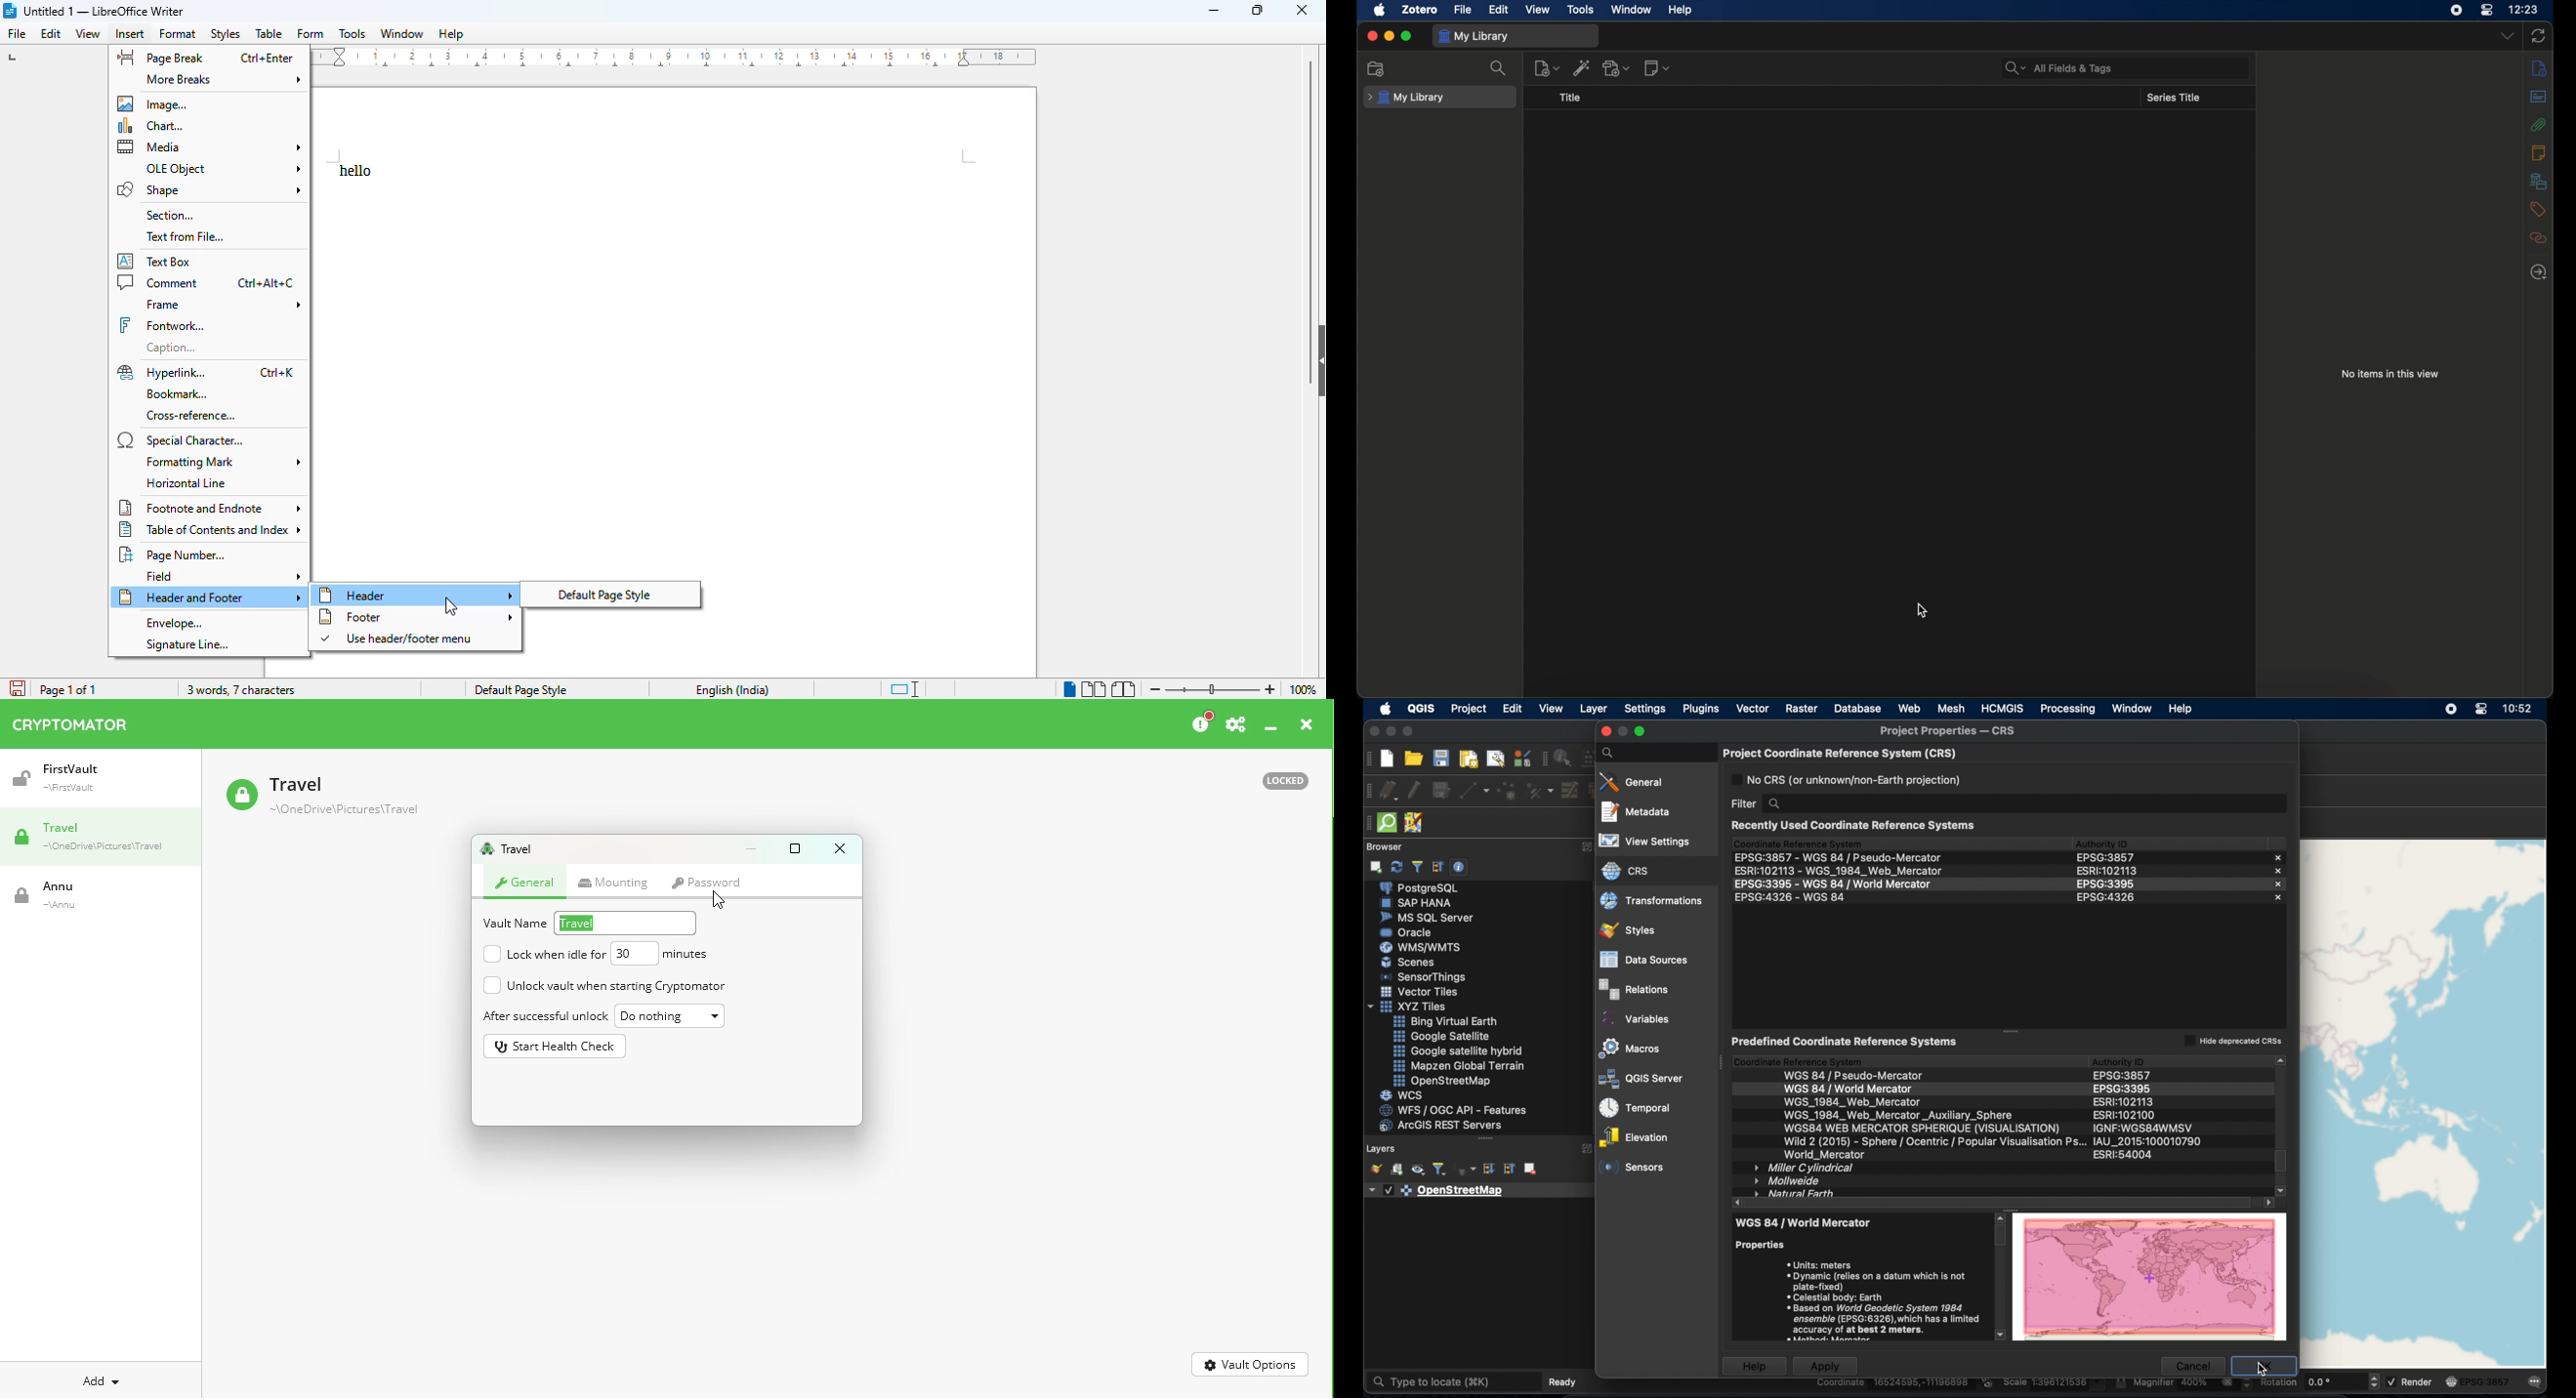  What do you see at coordinates (269, 58) in the screenshot?
I see `shortcut for page break` at bounding box center [269, 58].